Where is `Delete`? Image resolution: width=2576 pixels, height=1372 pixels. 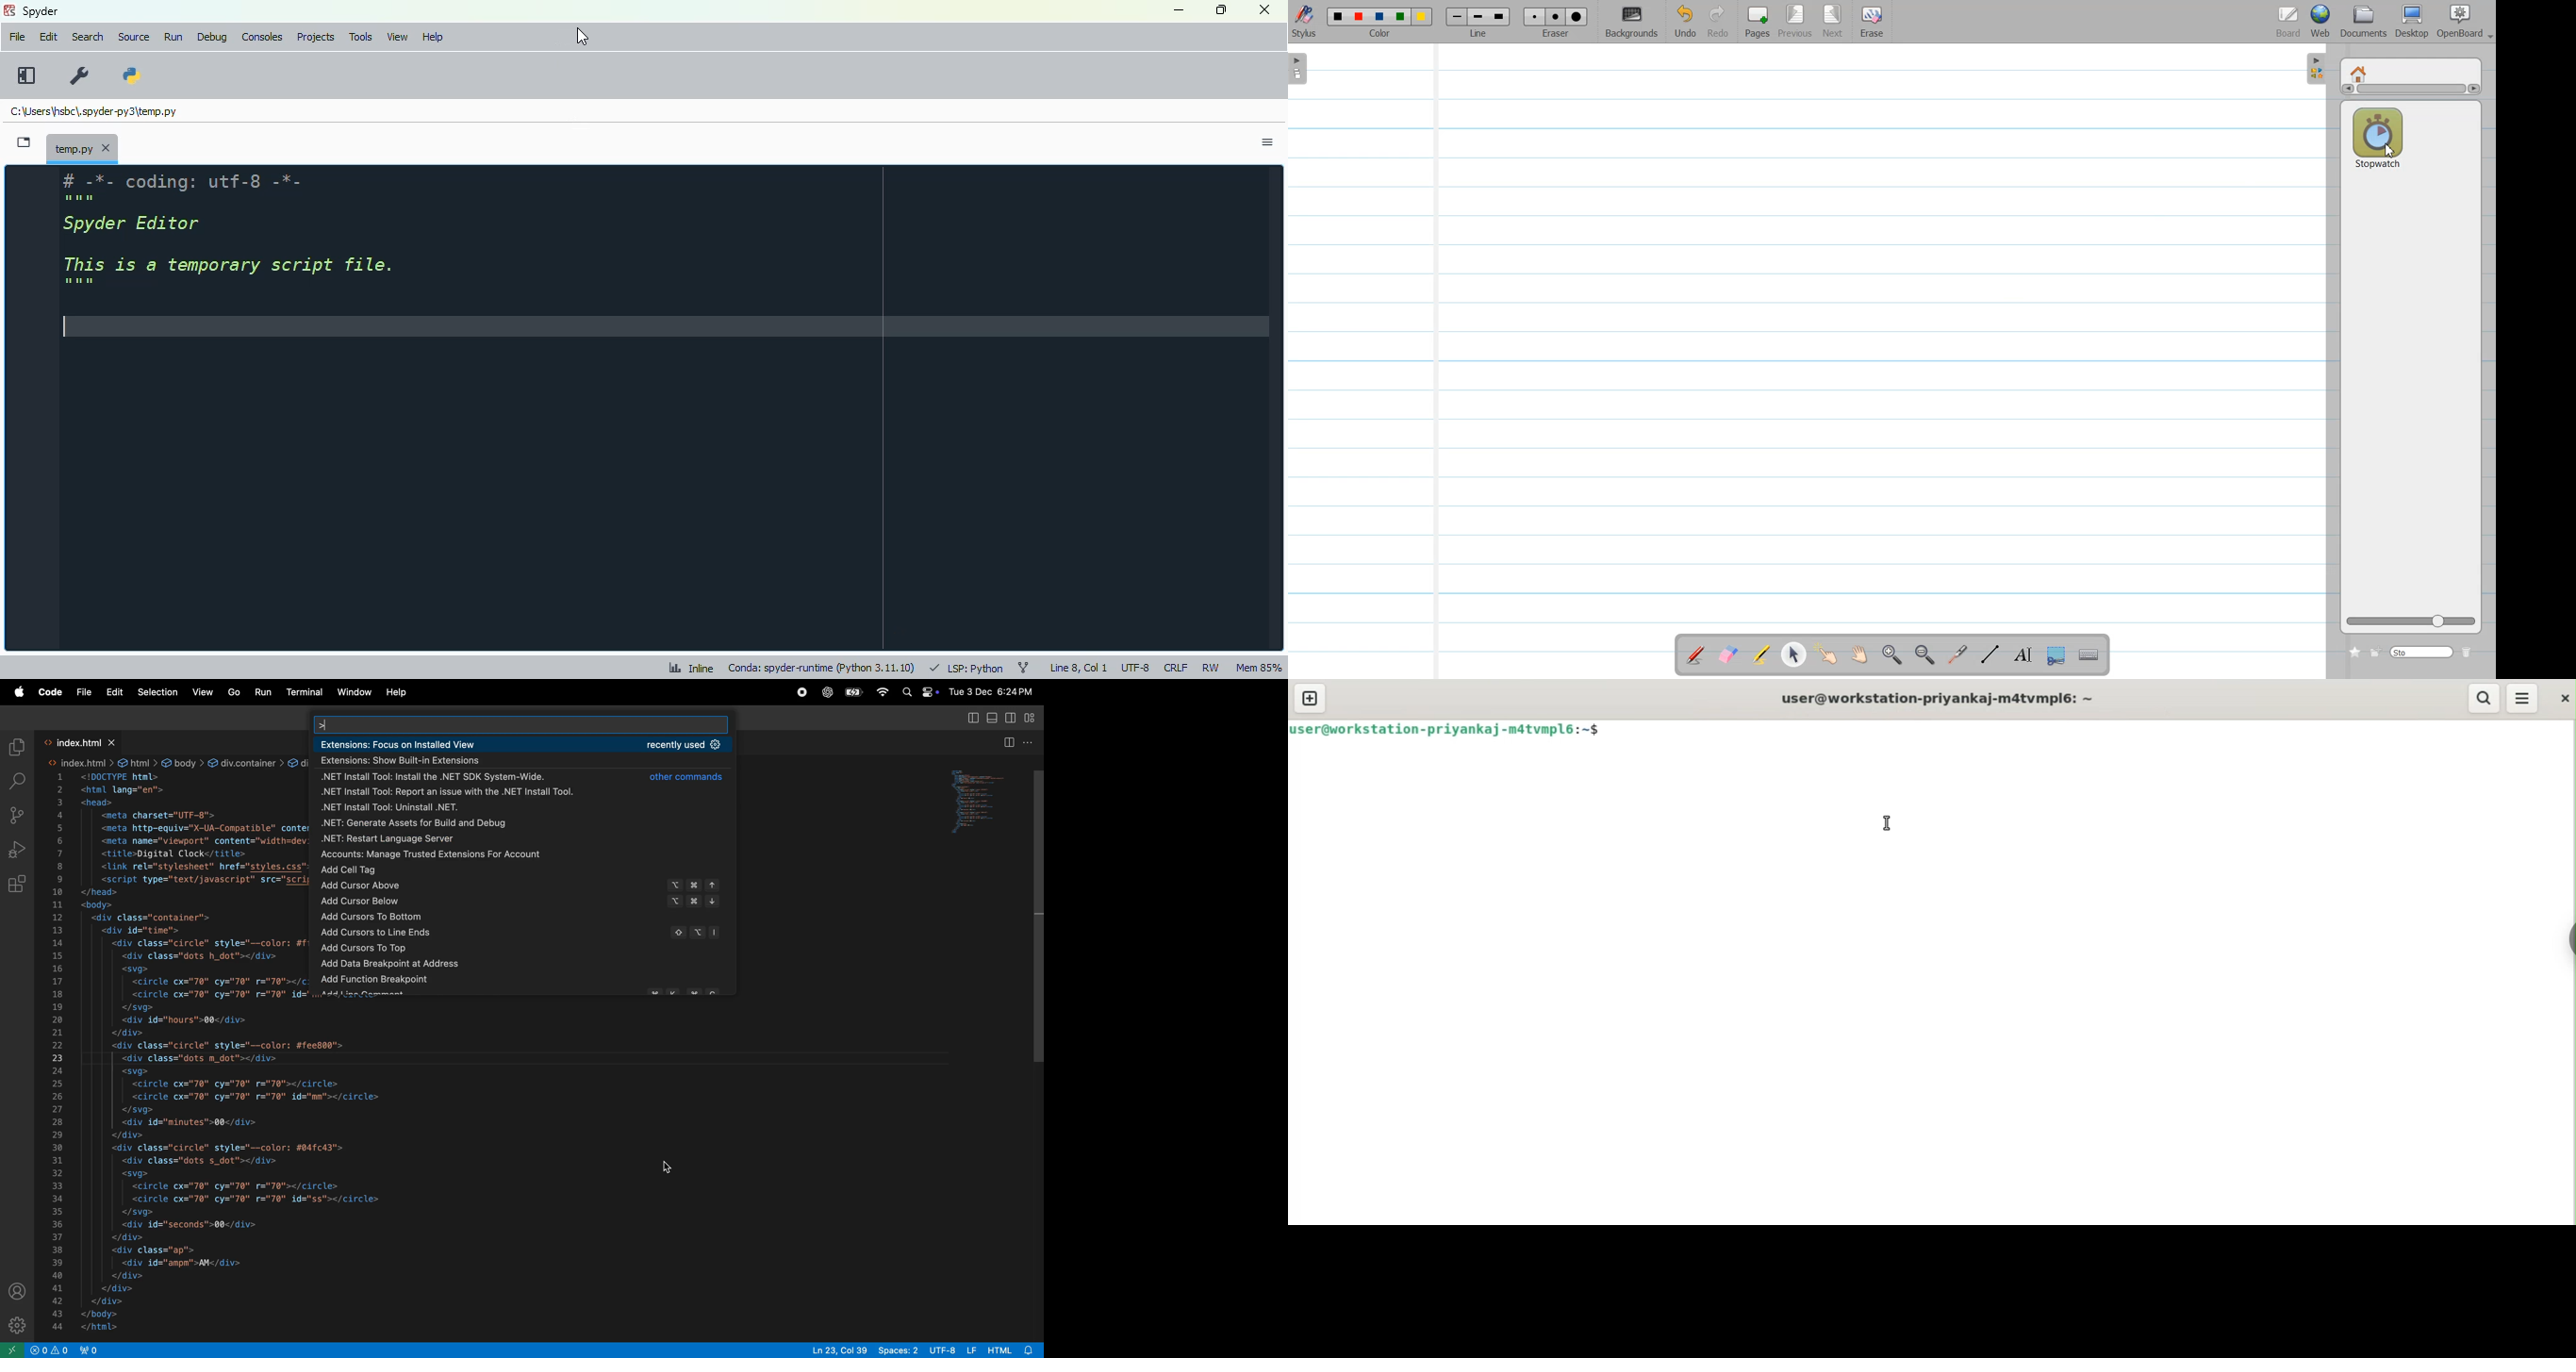
Delete is located at coordinates (2468, 652).